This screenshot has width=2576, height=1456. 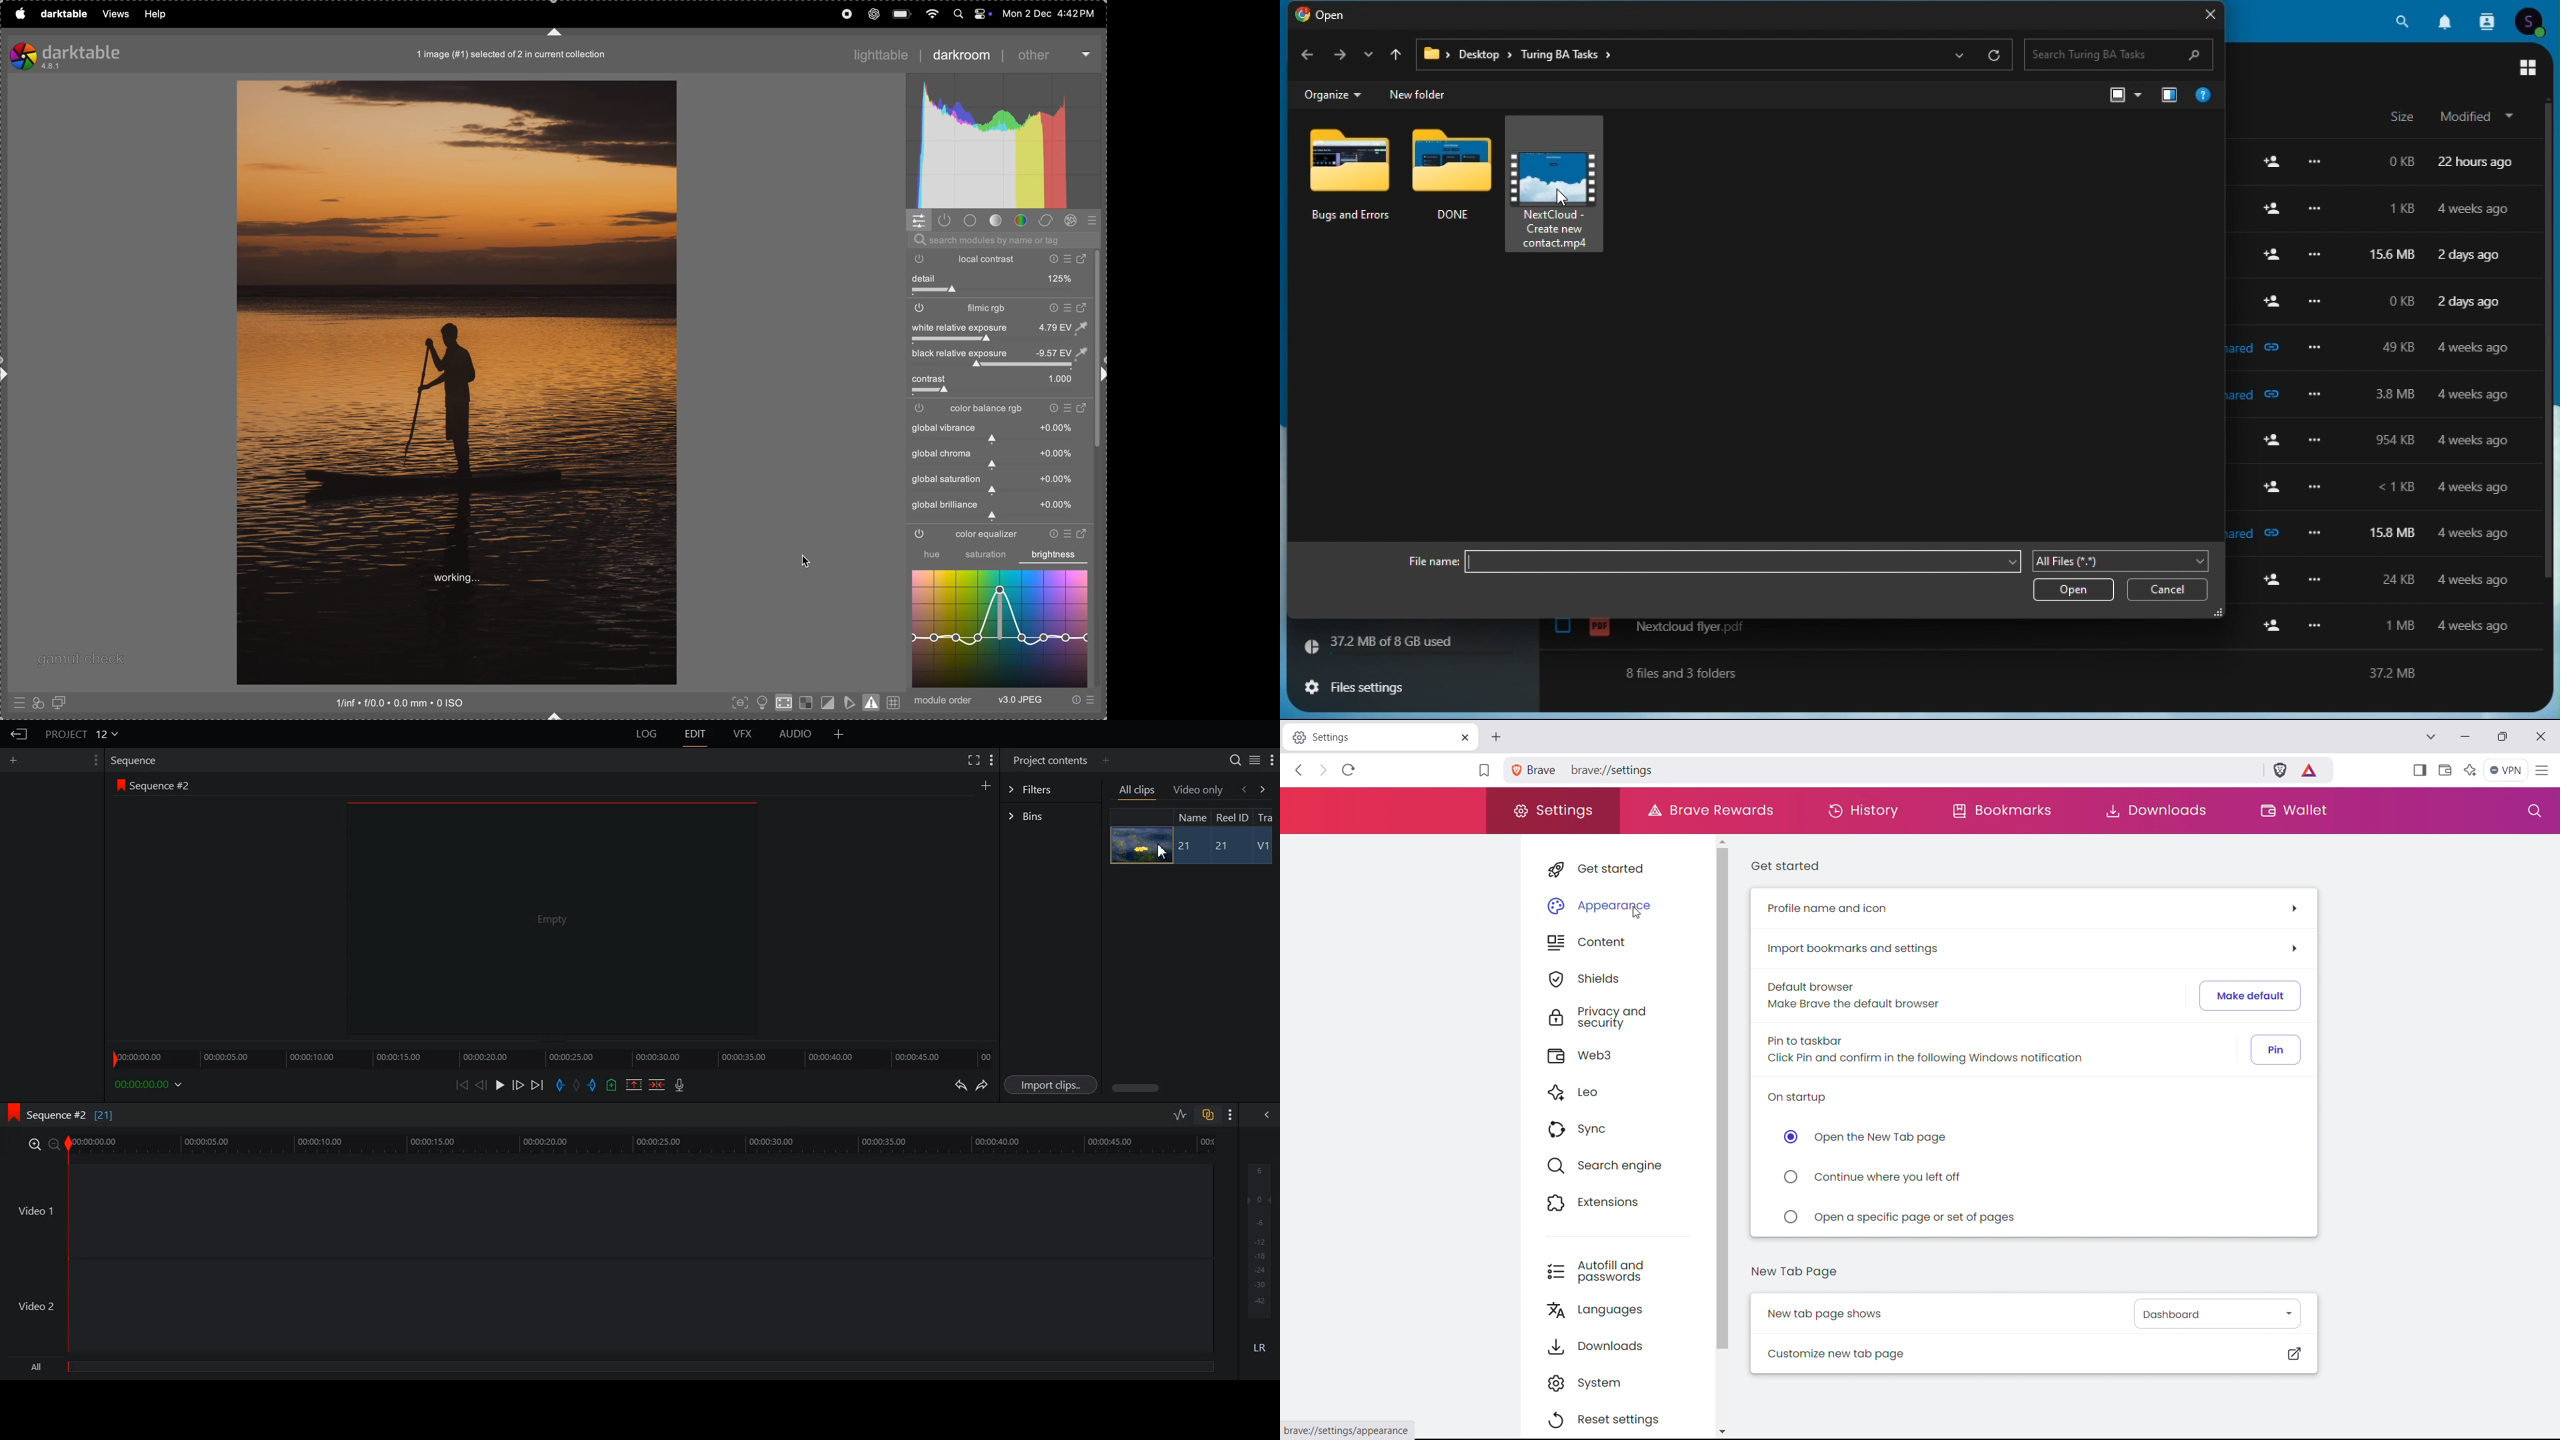 What do you see at coordinates (827, 702) in the screenshot?
I see `toggle clipping indication` at bounding box center [827, 702].